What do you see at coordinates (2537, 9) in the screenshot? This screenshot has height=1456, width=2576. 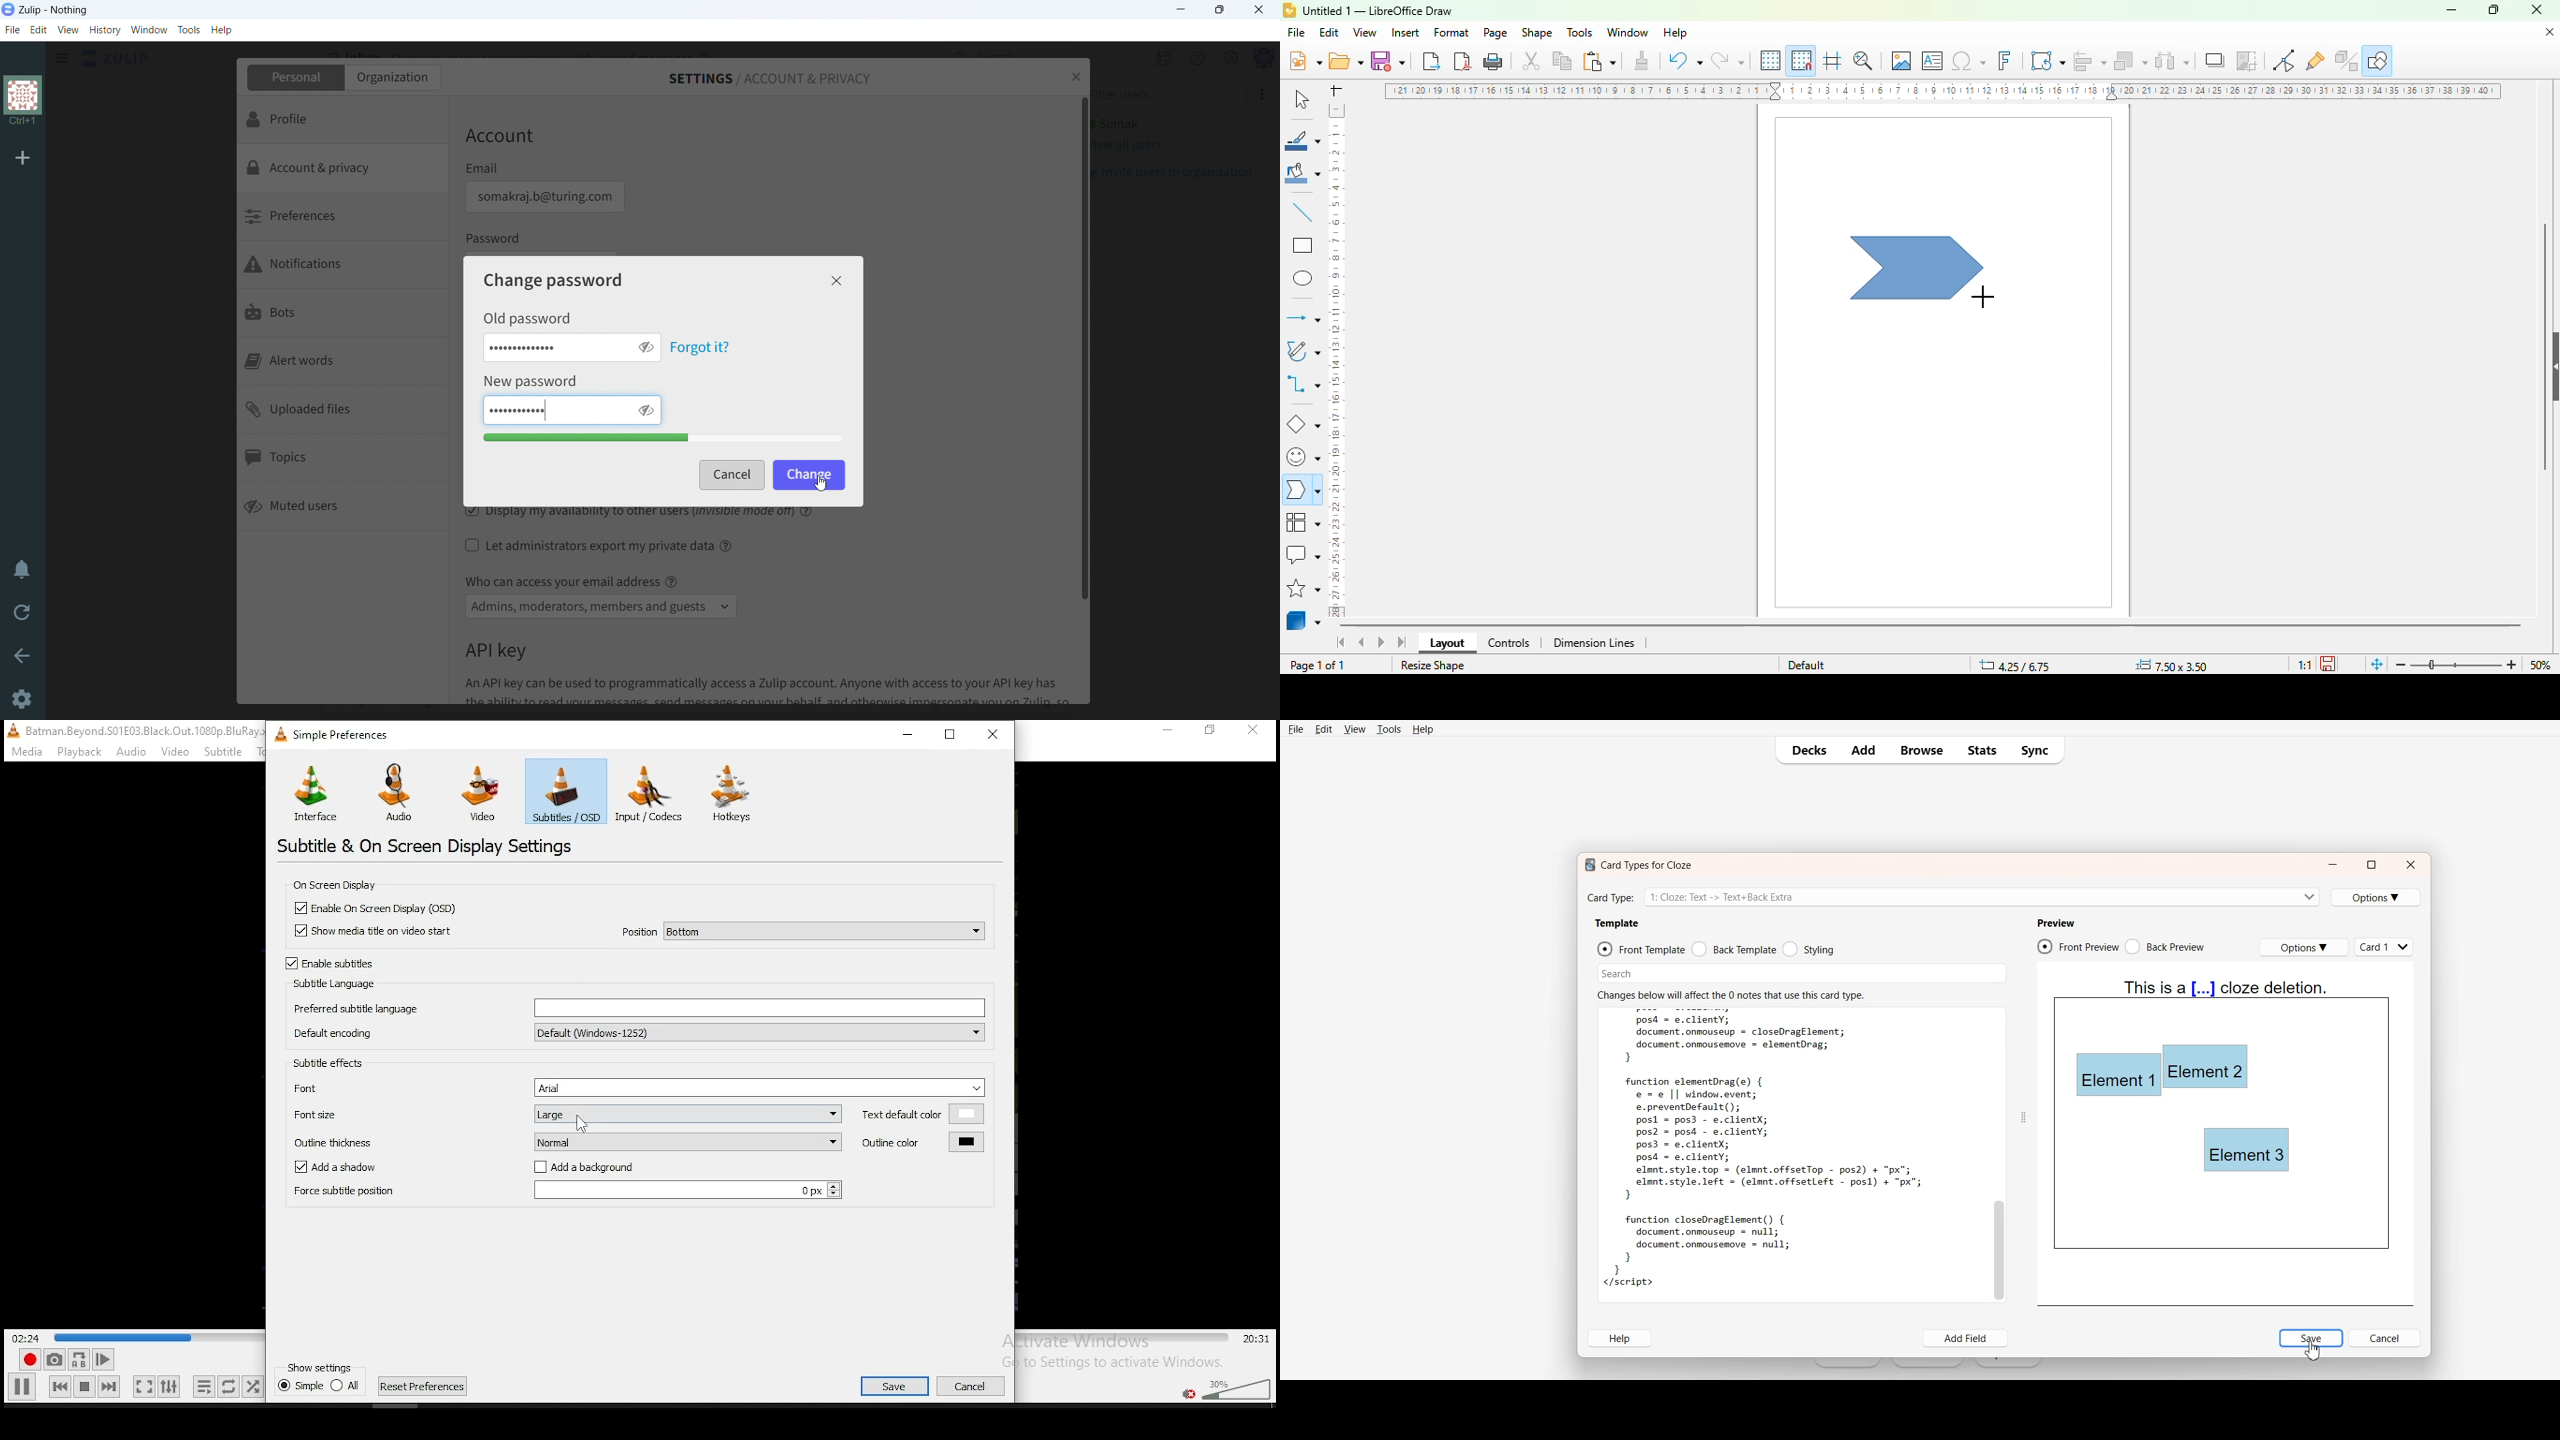 I see `close` at bounding box center [2537, 9].